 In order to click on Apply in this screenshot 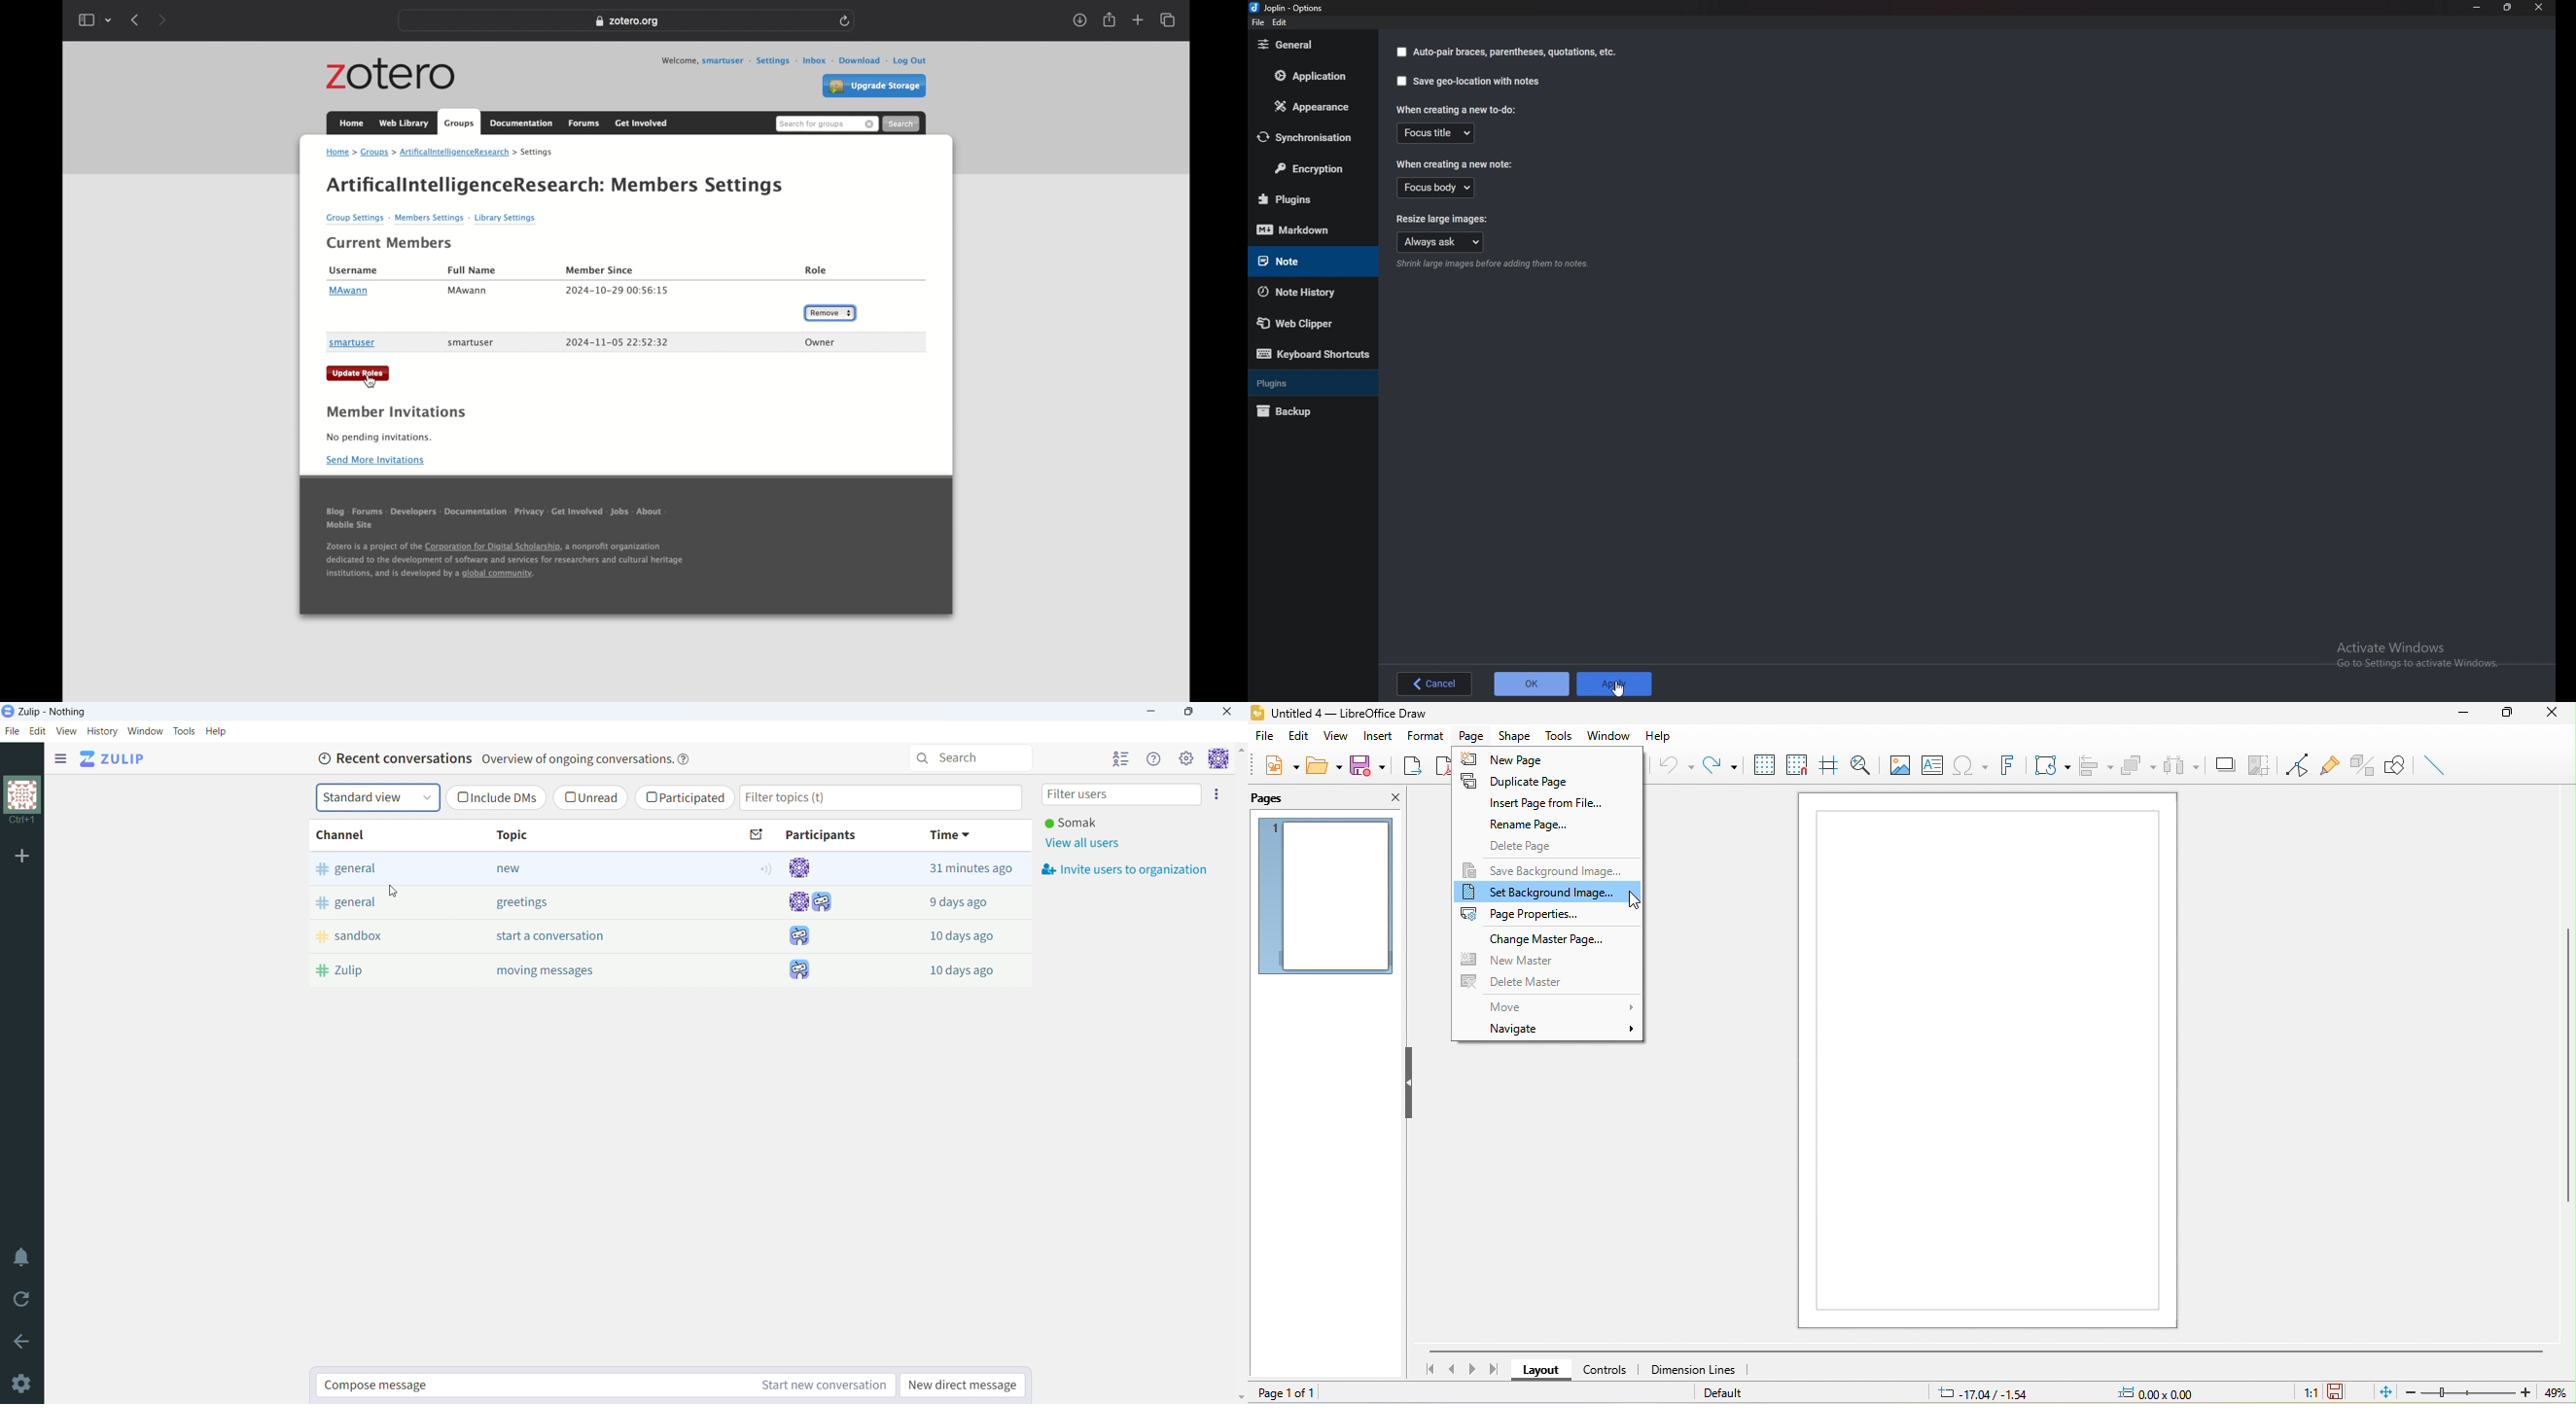, I will do `click(1616, 684)`.